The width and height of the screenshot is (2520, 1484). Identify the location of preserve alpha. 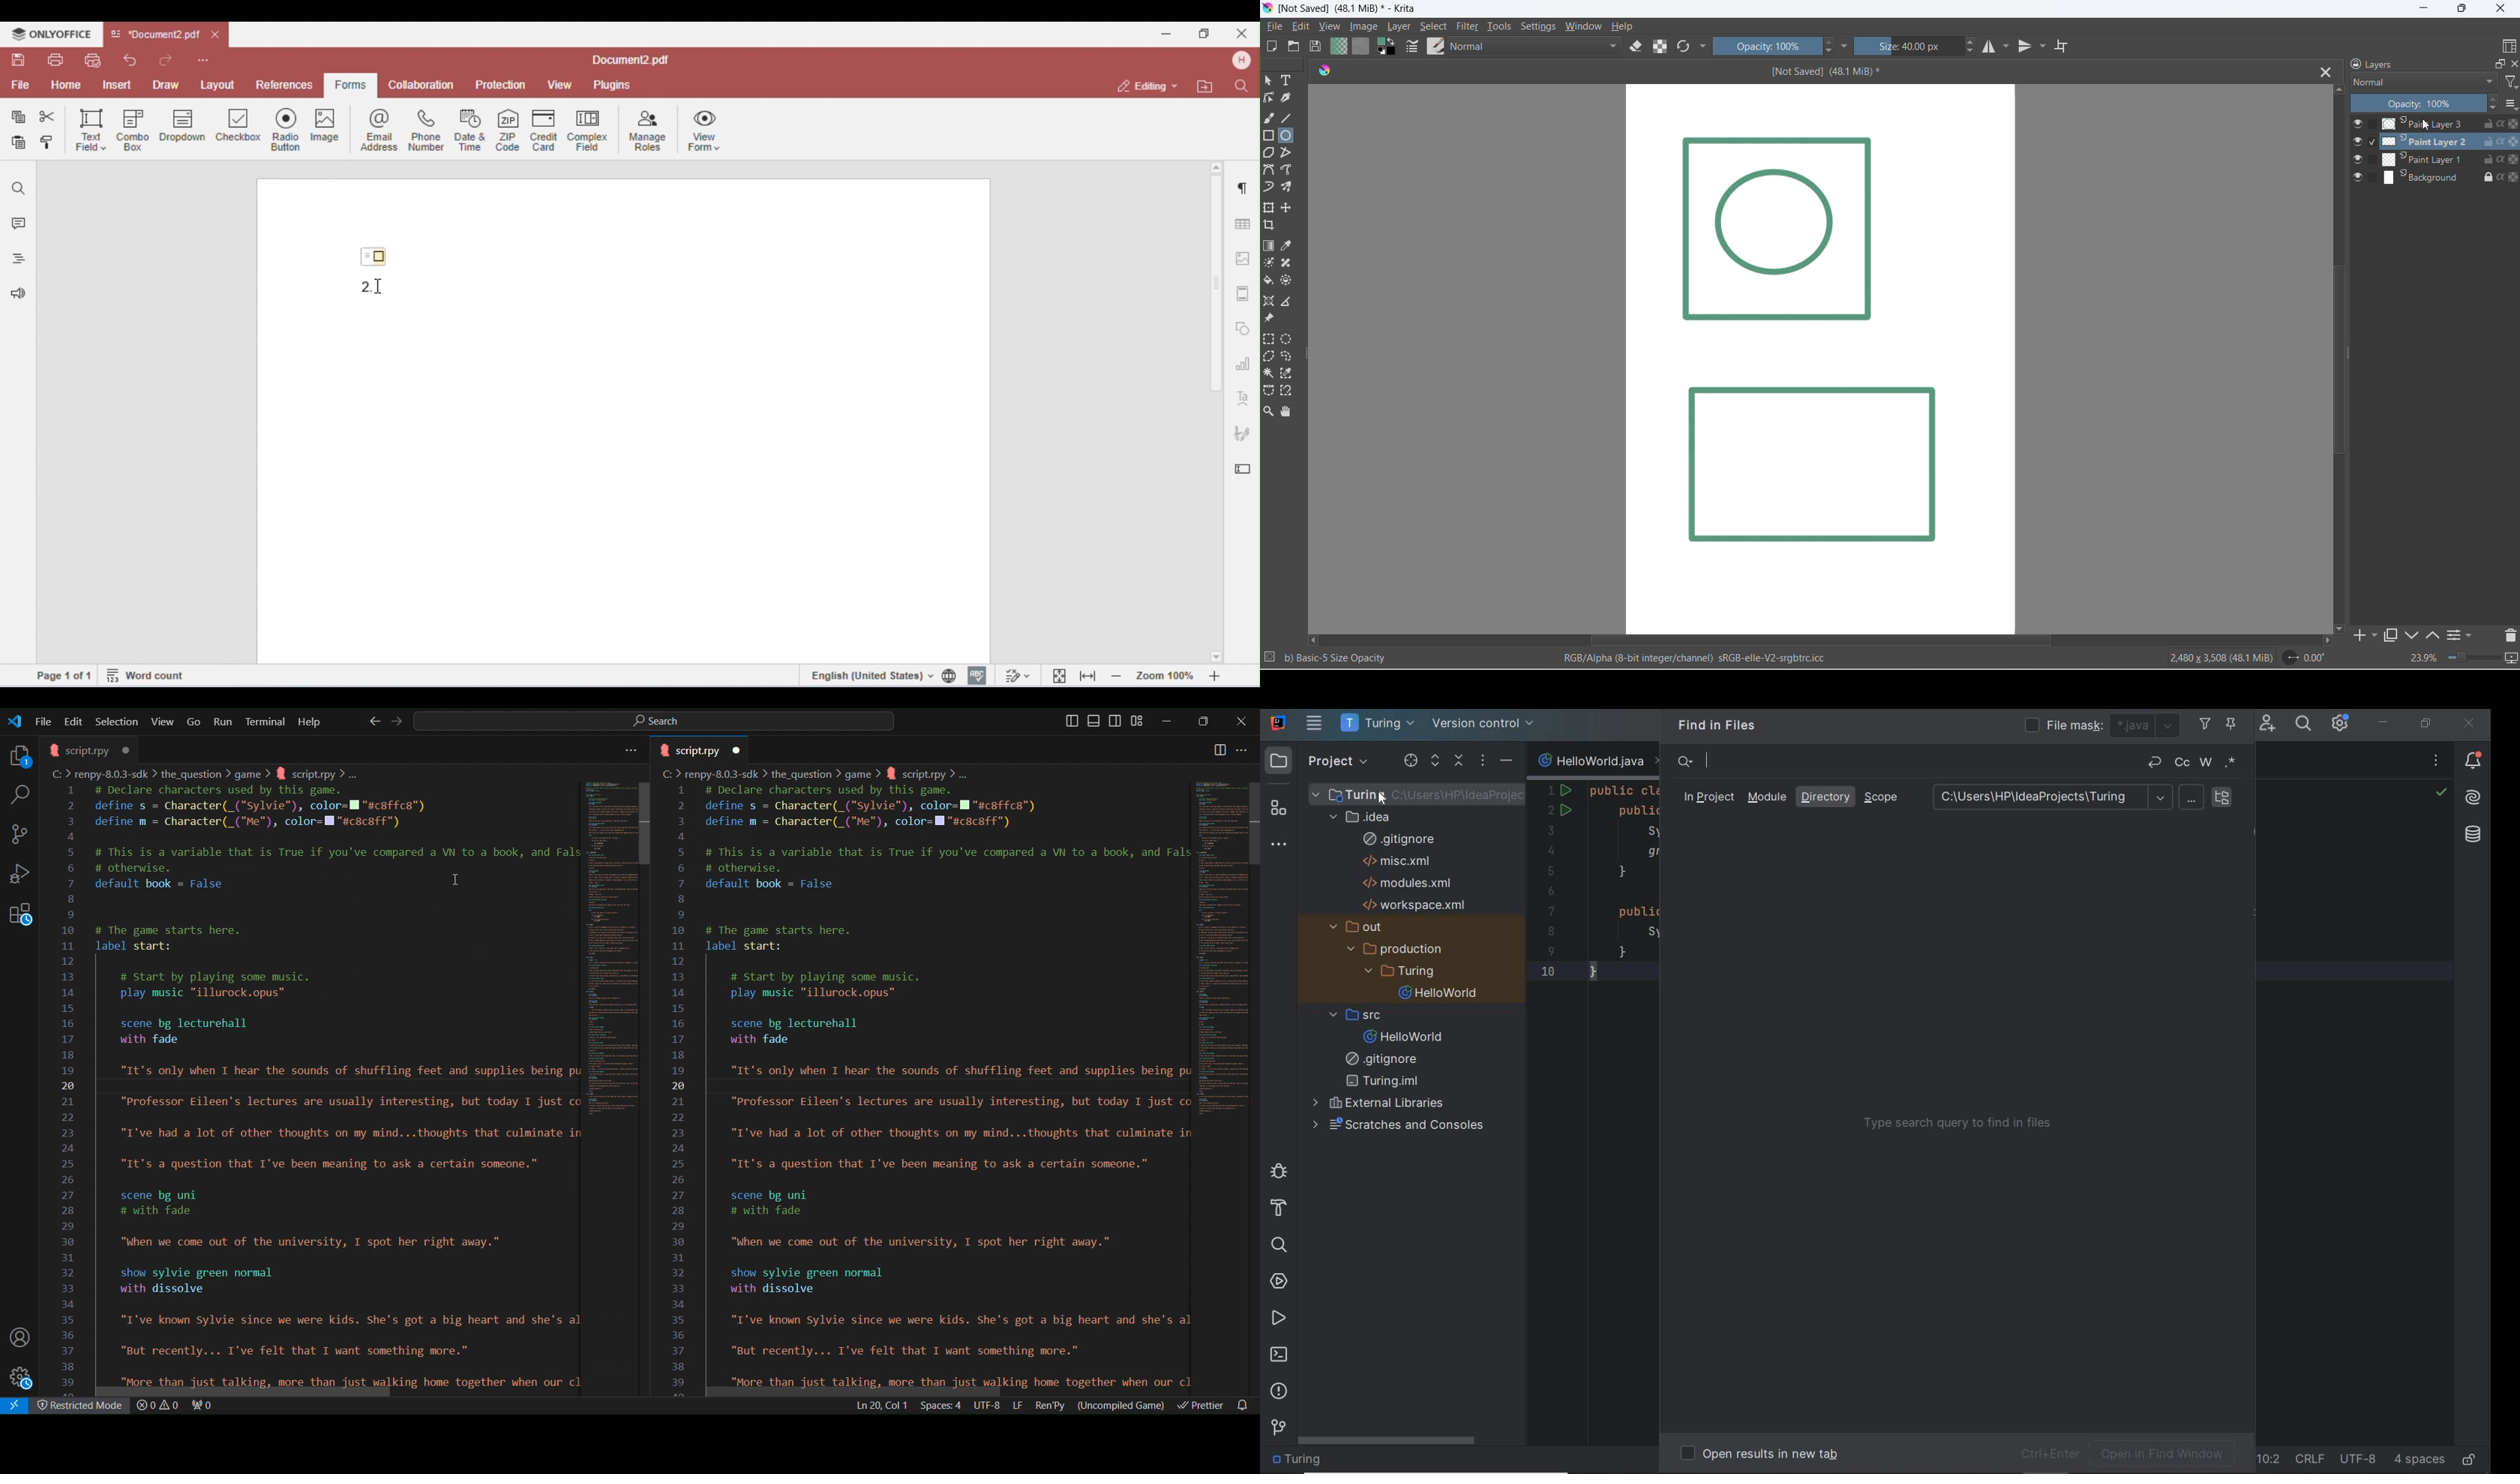
(2508, 124).